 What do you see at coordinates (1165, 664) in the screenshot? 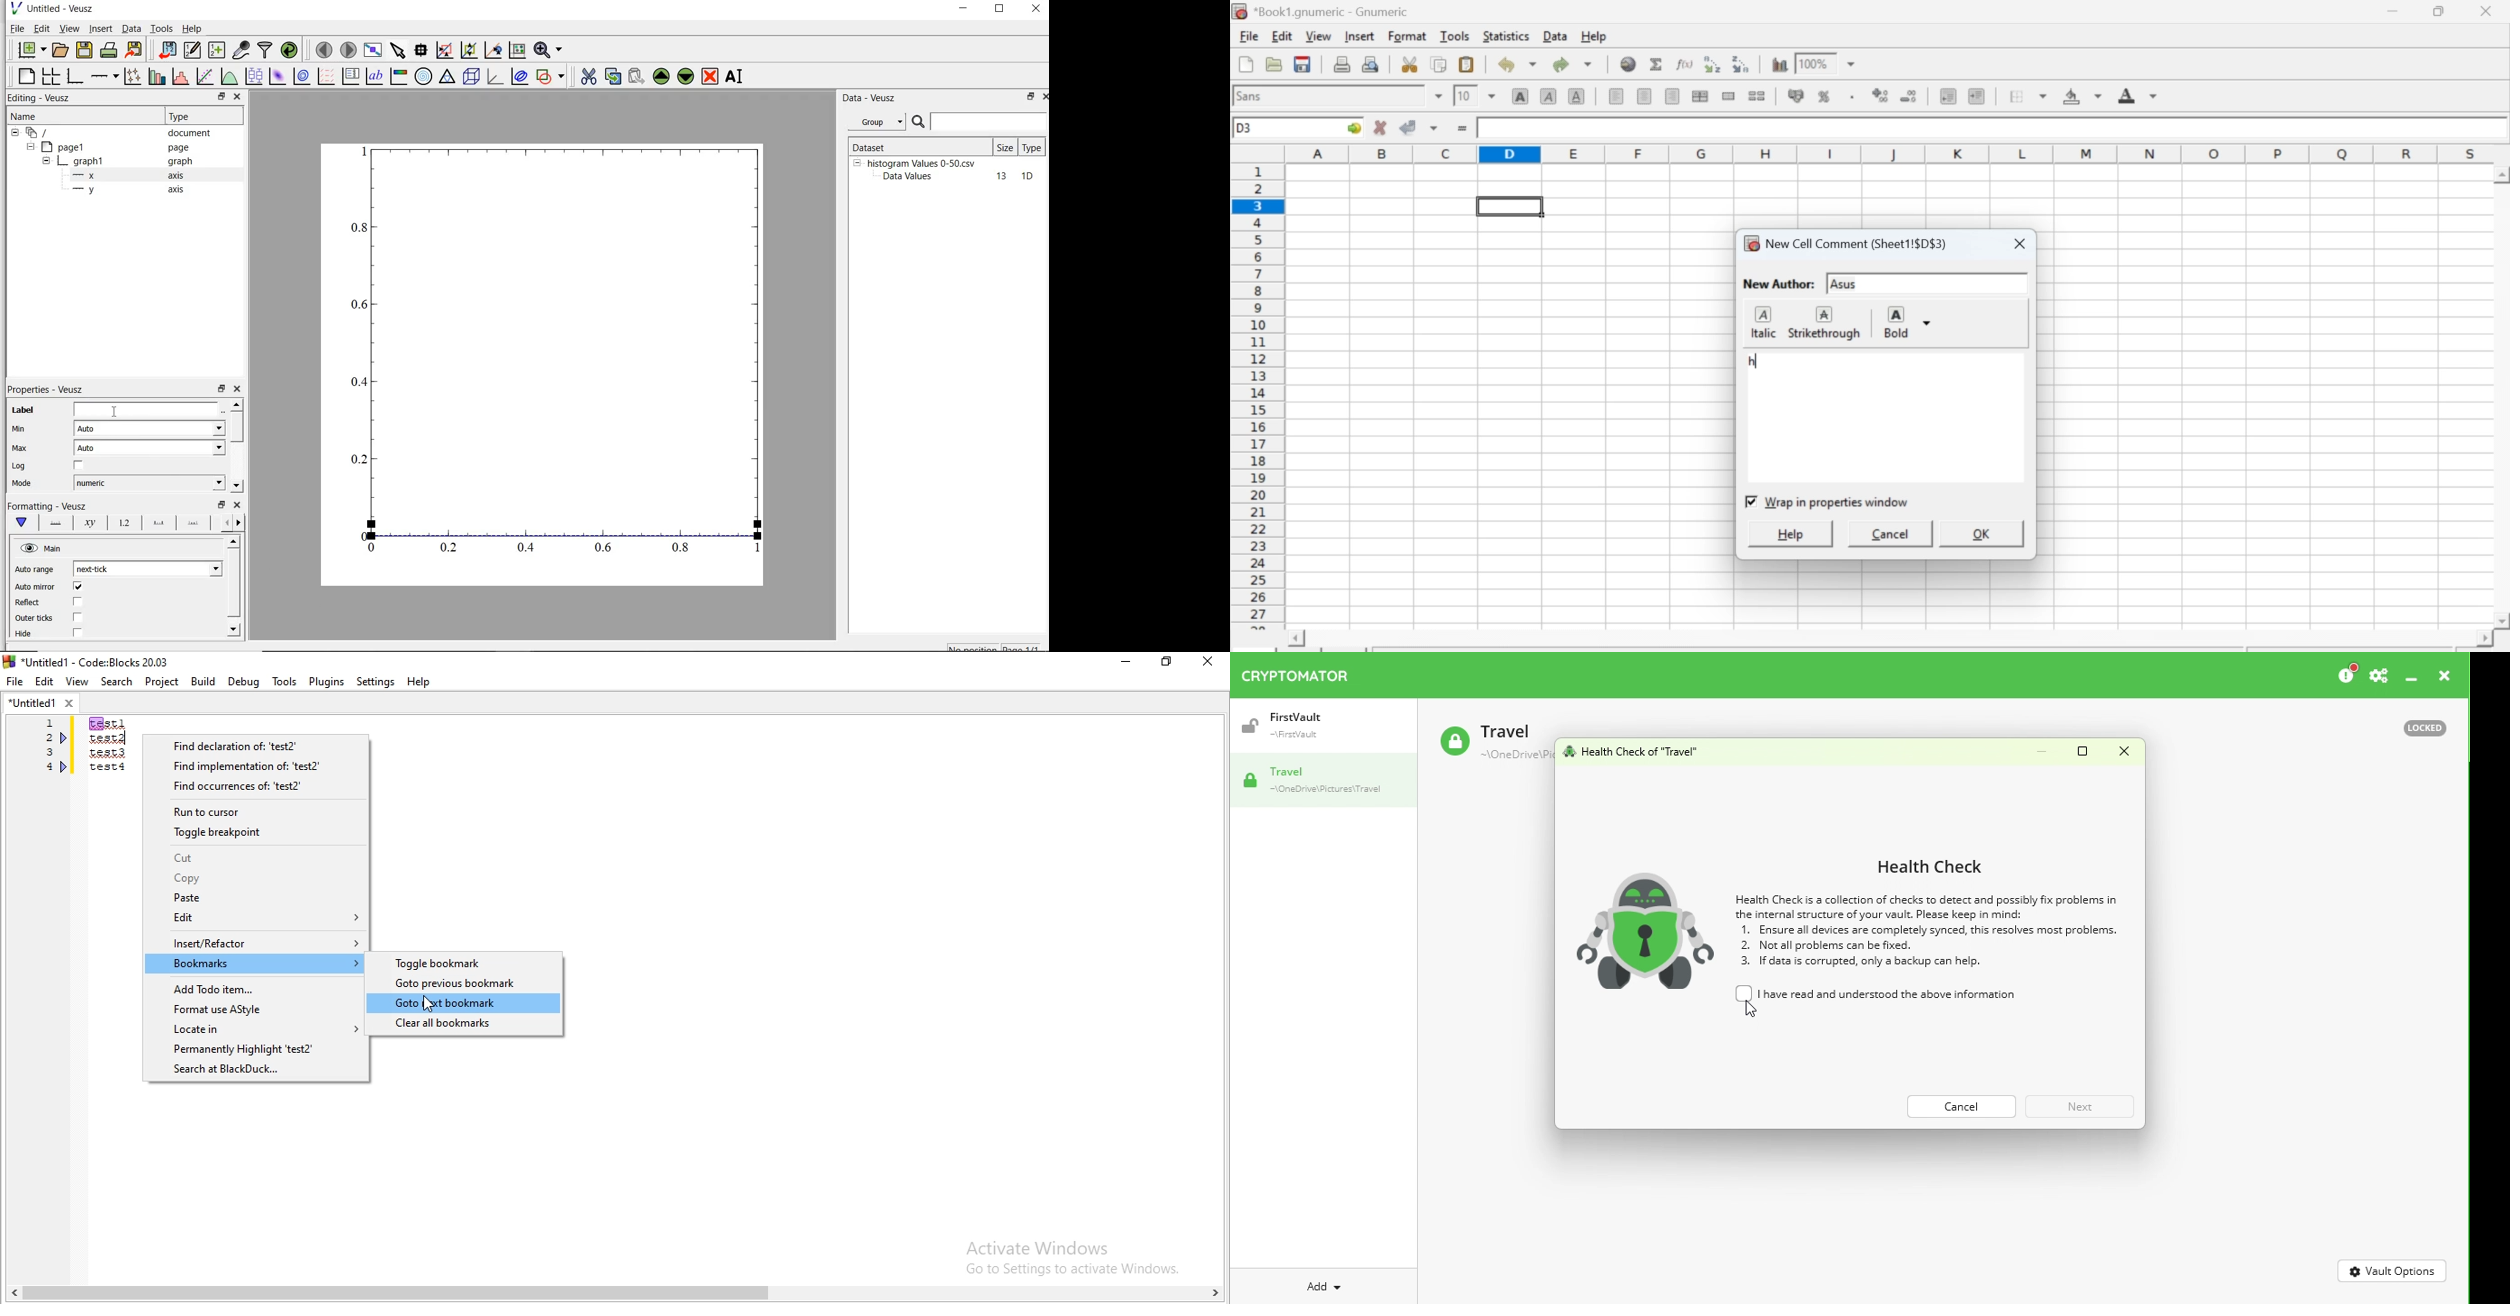
I see `Restore` at bounding box center [1165, 664].